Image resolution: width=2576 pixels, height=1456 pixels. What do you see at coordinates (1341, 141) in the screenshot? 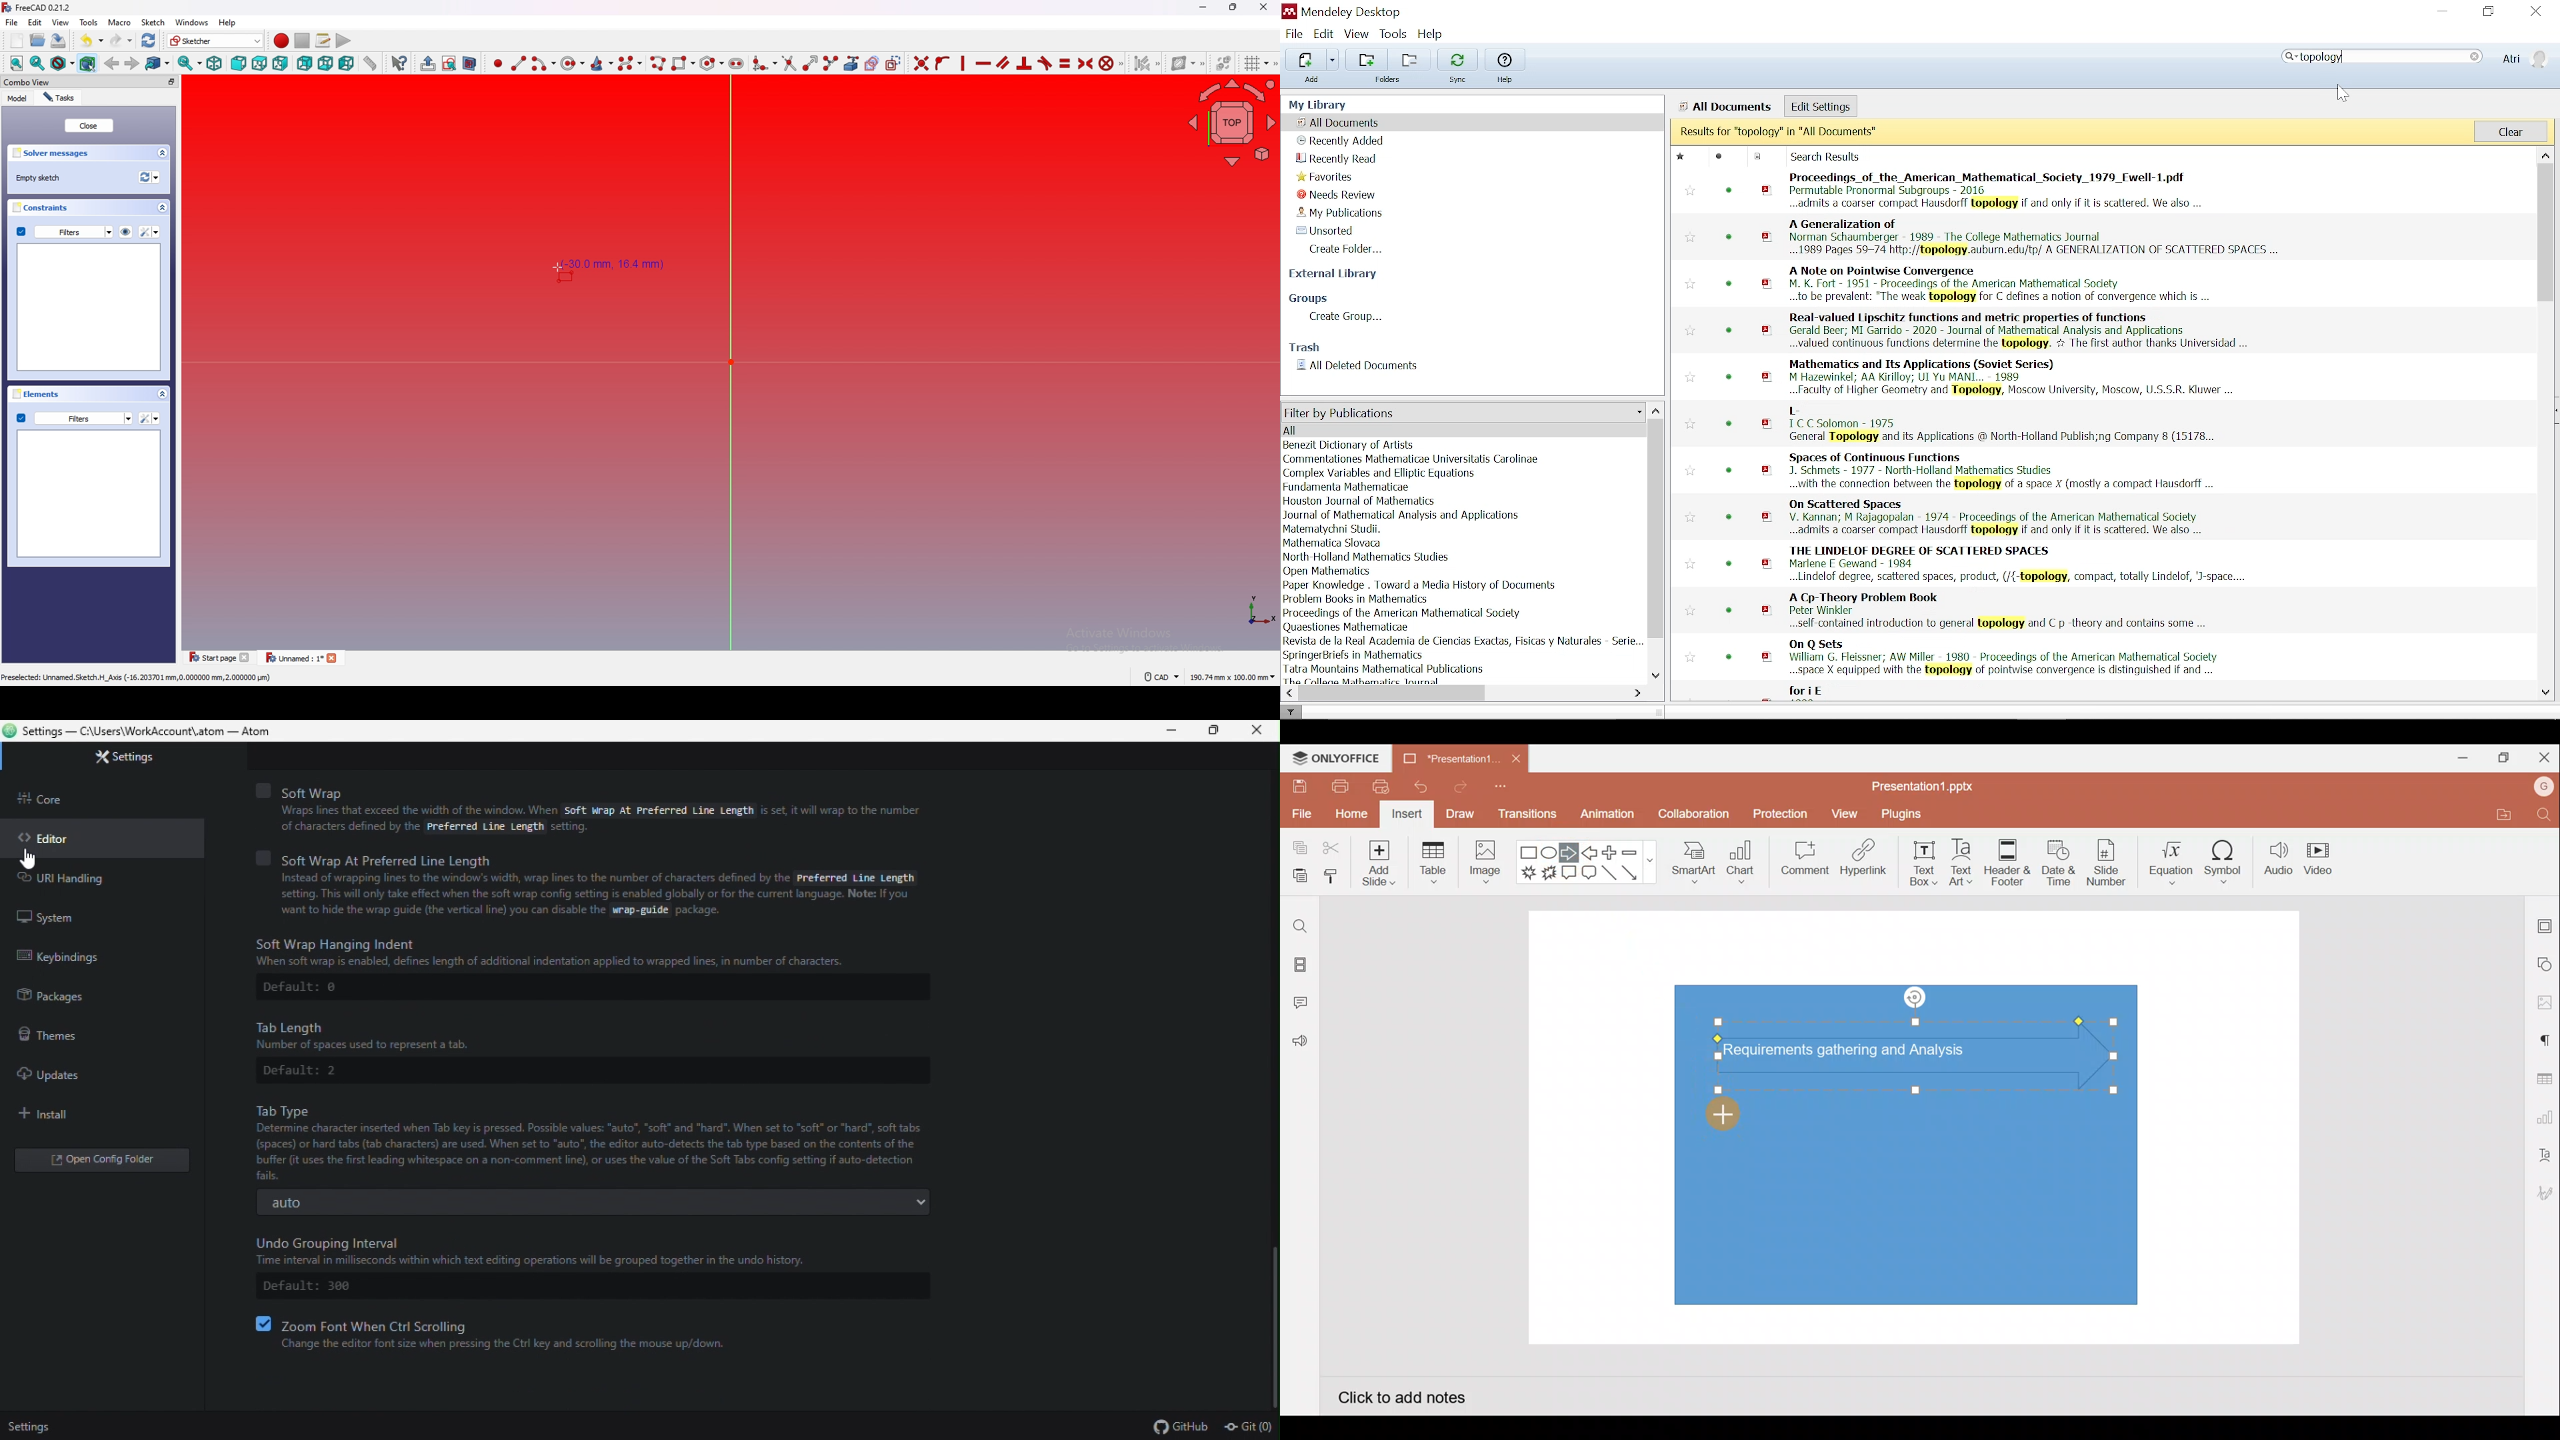
I see `Recently Added` at bounding box center [1341, 141].